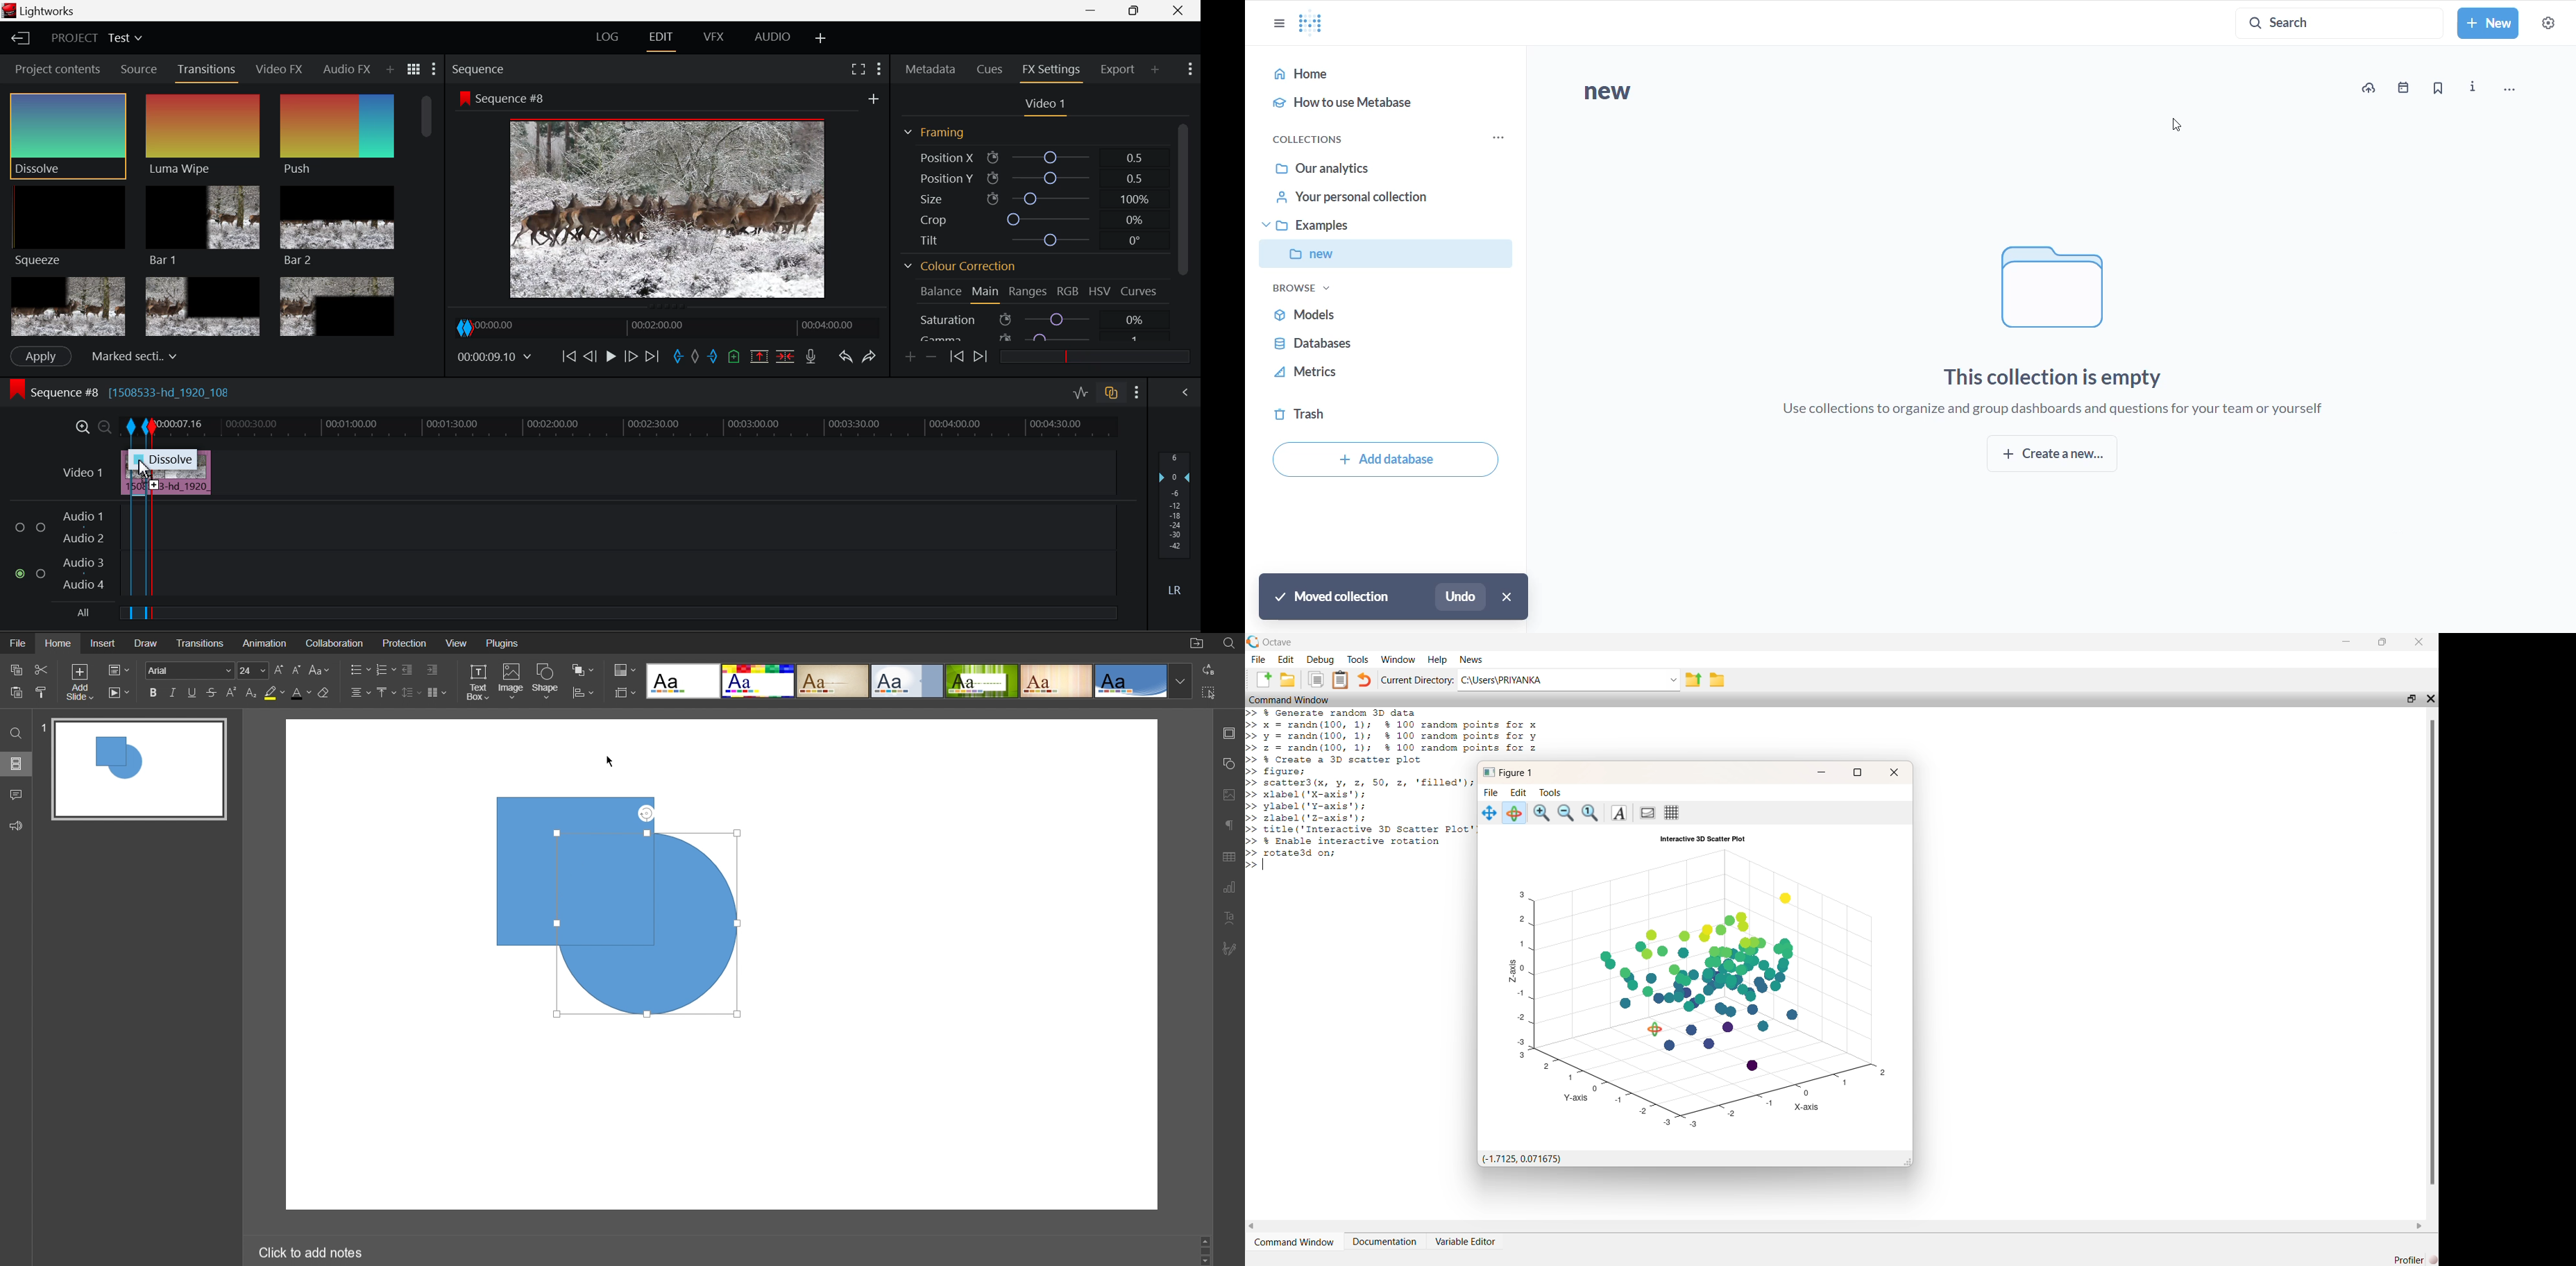  I want to click on >> |, so click(1259, 866).